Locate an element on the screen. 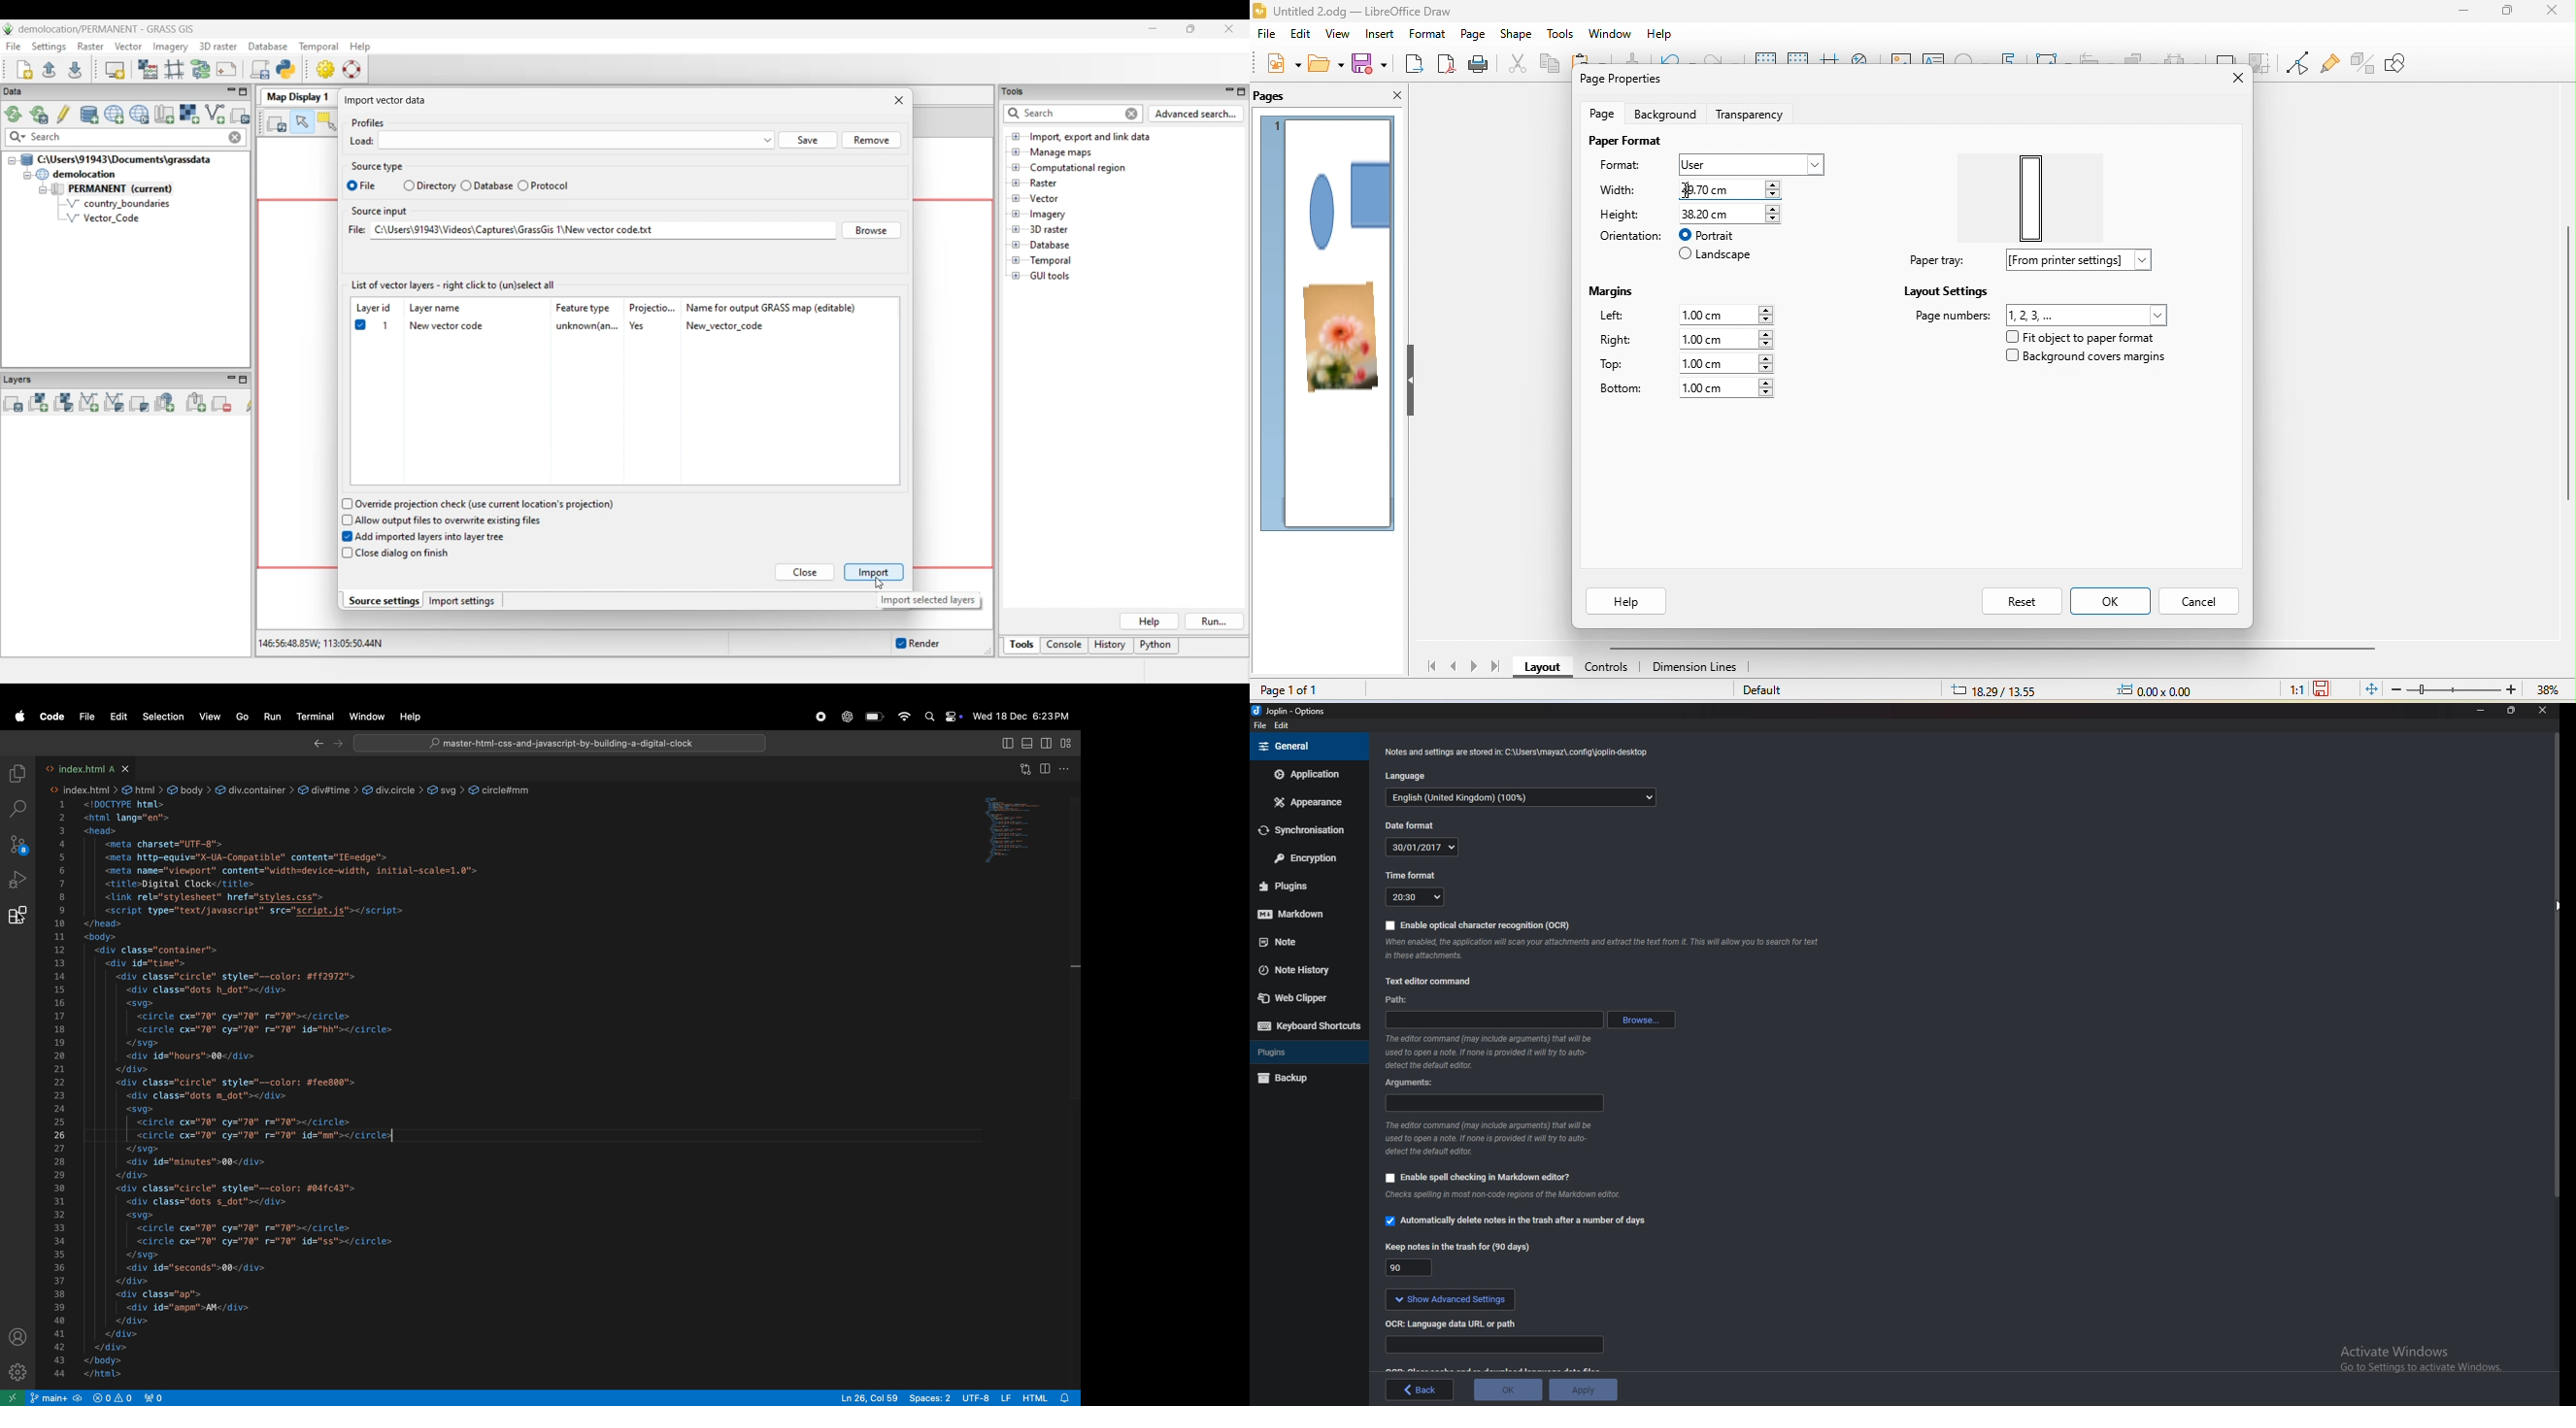 This screenshot has width=2576, height=1428. 38.20 cm is located at coordinates (1734, 213).